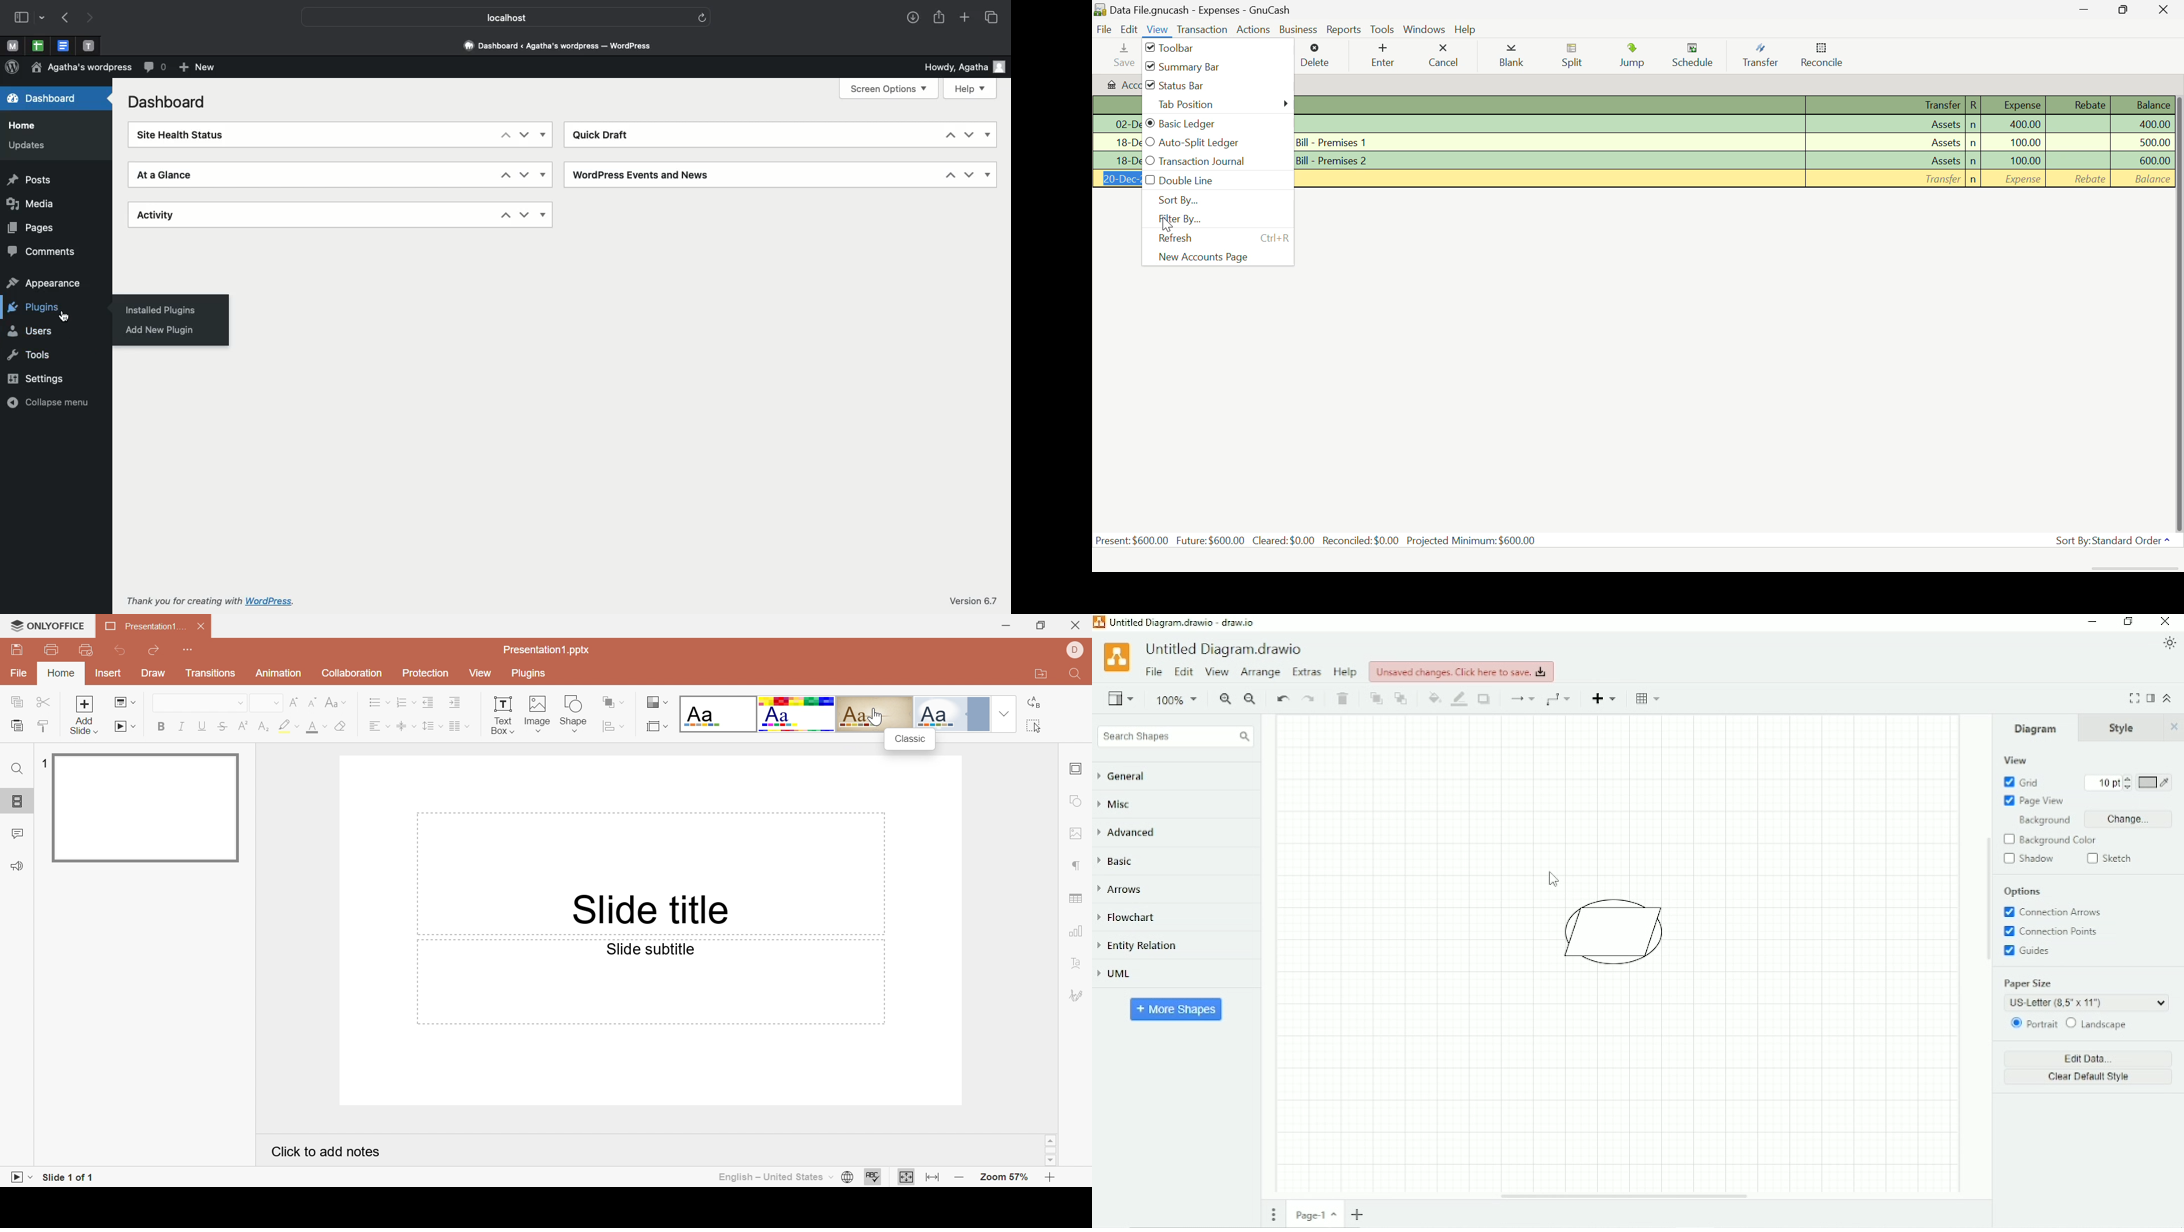 Image resolution: width=2184 pixels, height=1232 pixels. Describe the element at coordinates (911, 742) in the screenshot. I see `Classic` at that location.